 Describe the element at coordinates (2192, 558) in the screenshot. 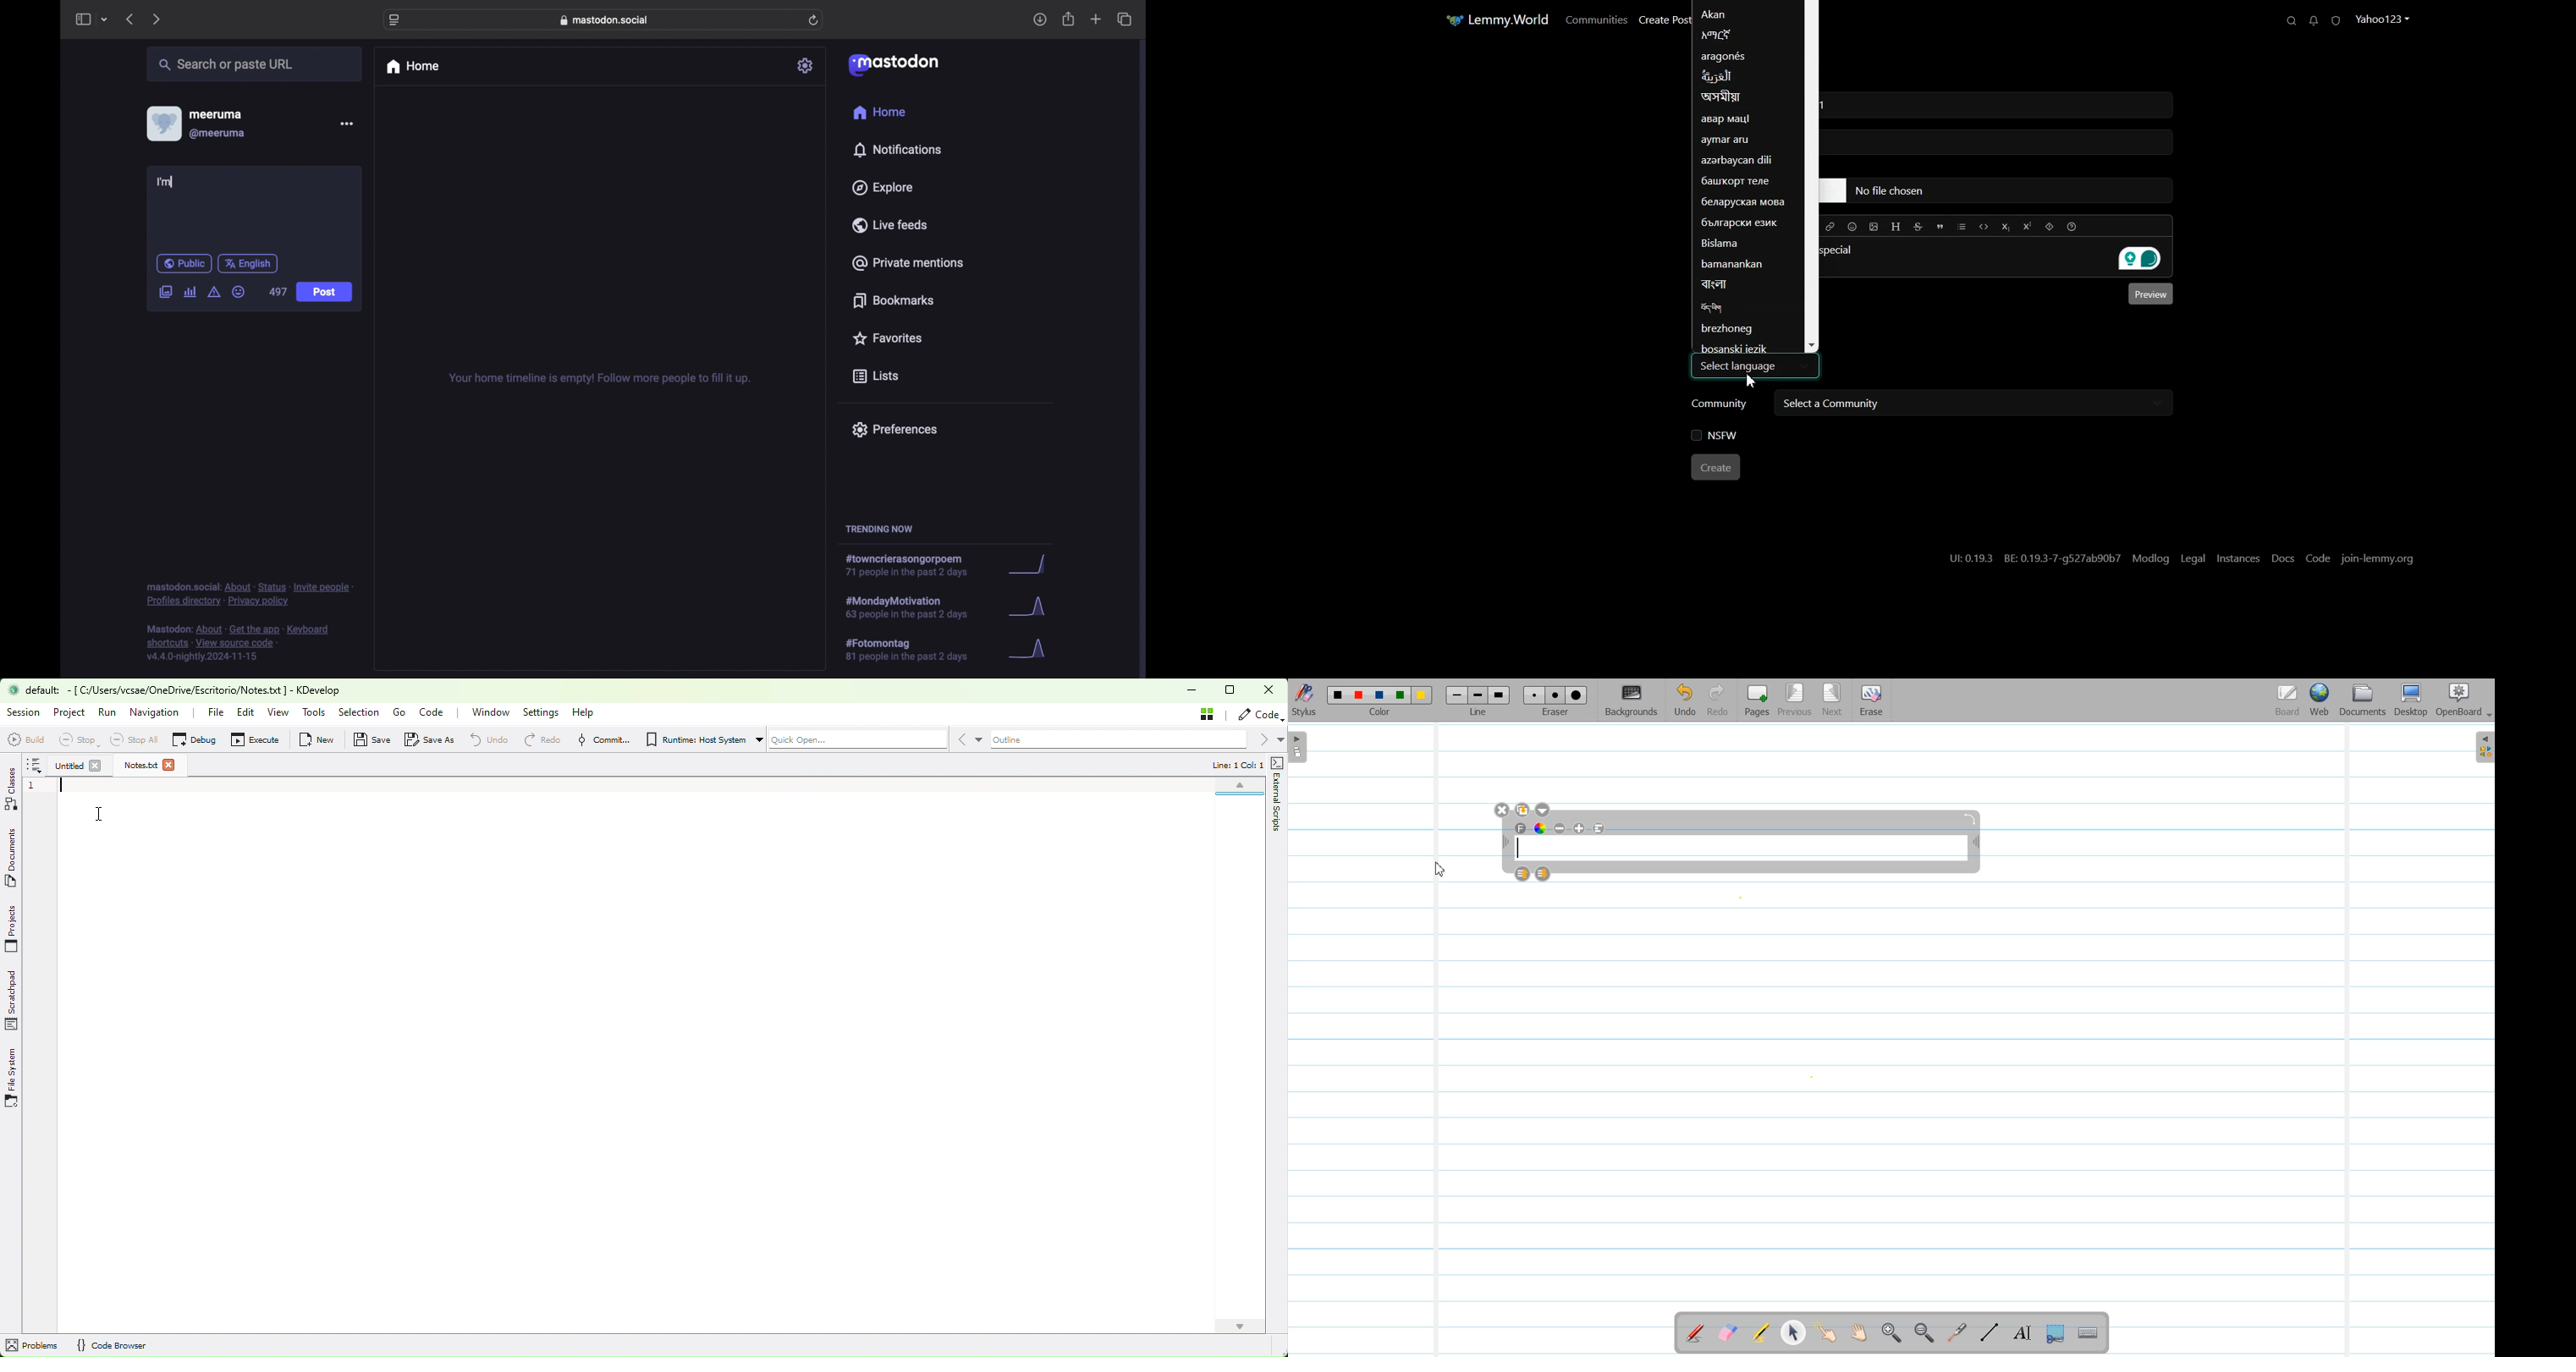

I see `Legal` at that location.